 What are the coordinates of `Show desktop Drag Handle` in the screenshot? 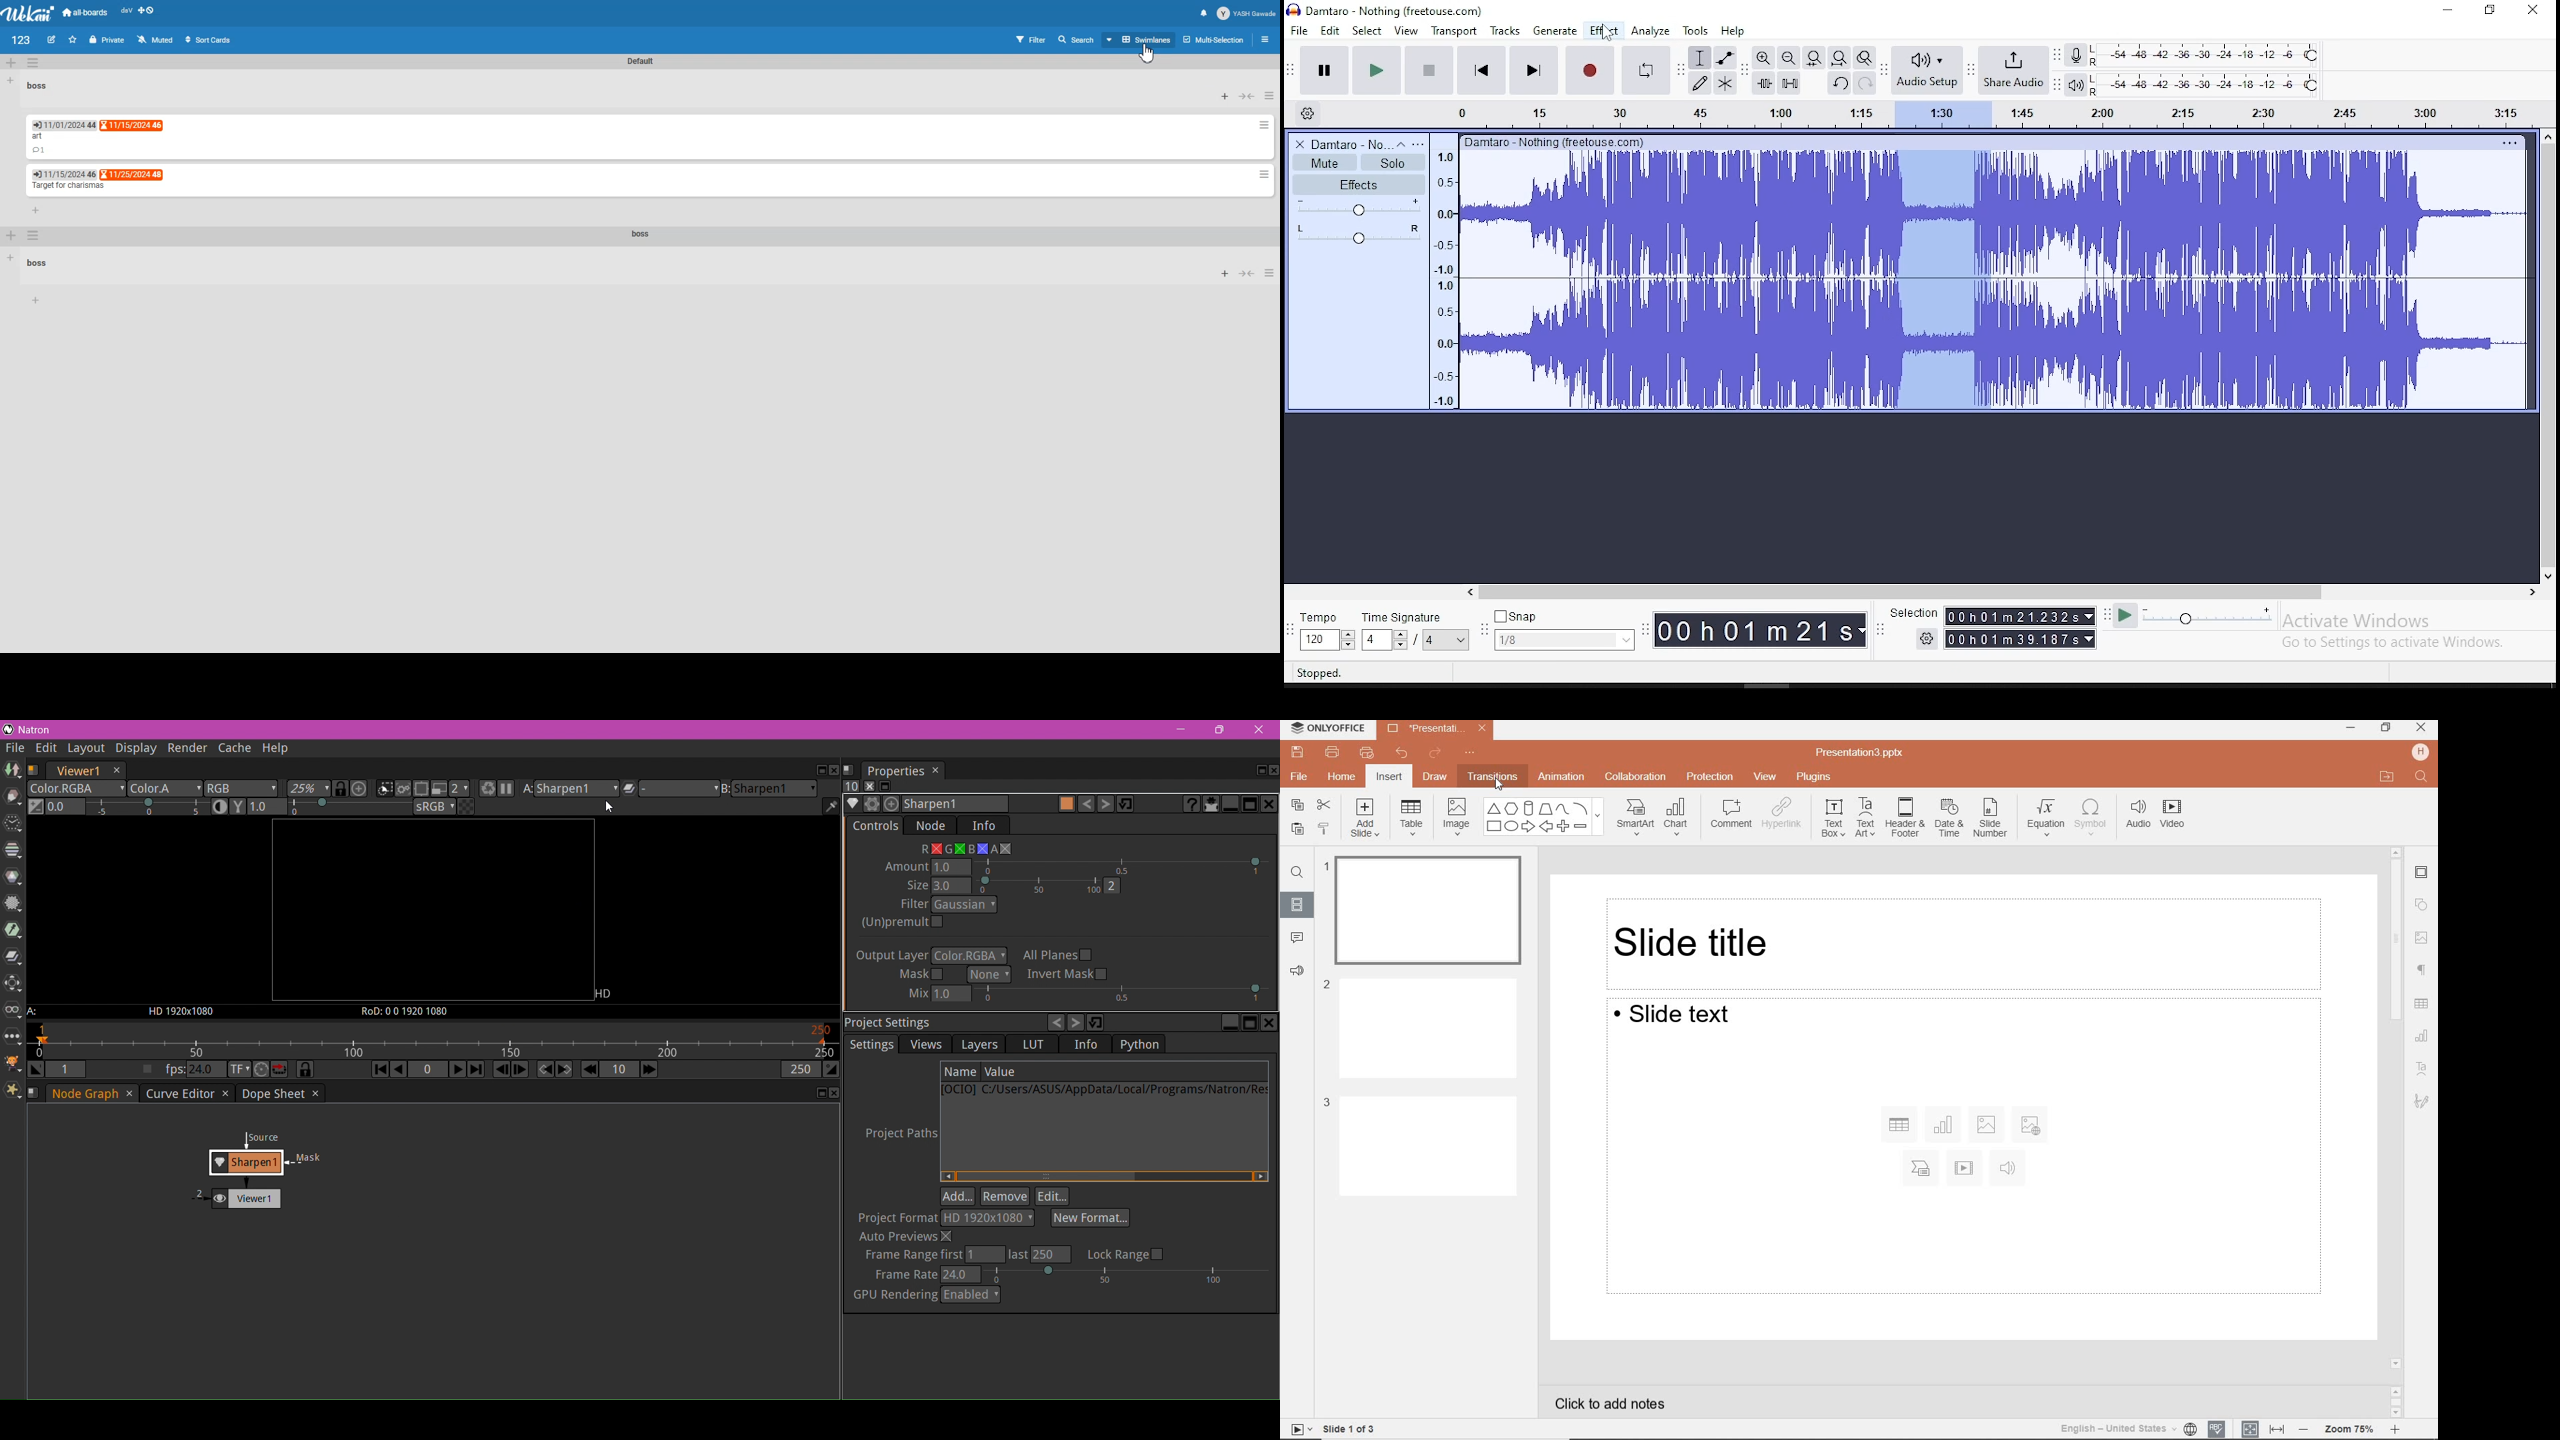 It's located at (147, 11).